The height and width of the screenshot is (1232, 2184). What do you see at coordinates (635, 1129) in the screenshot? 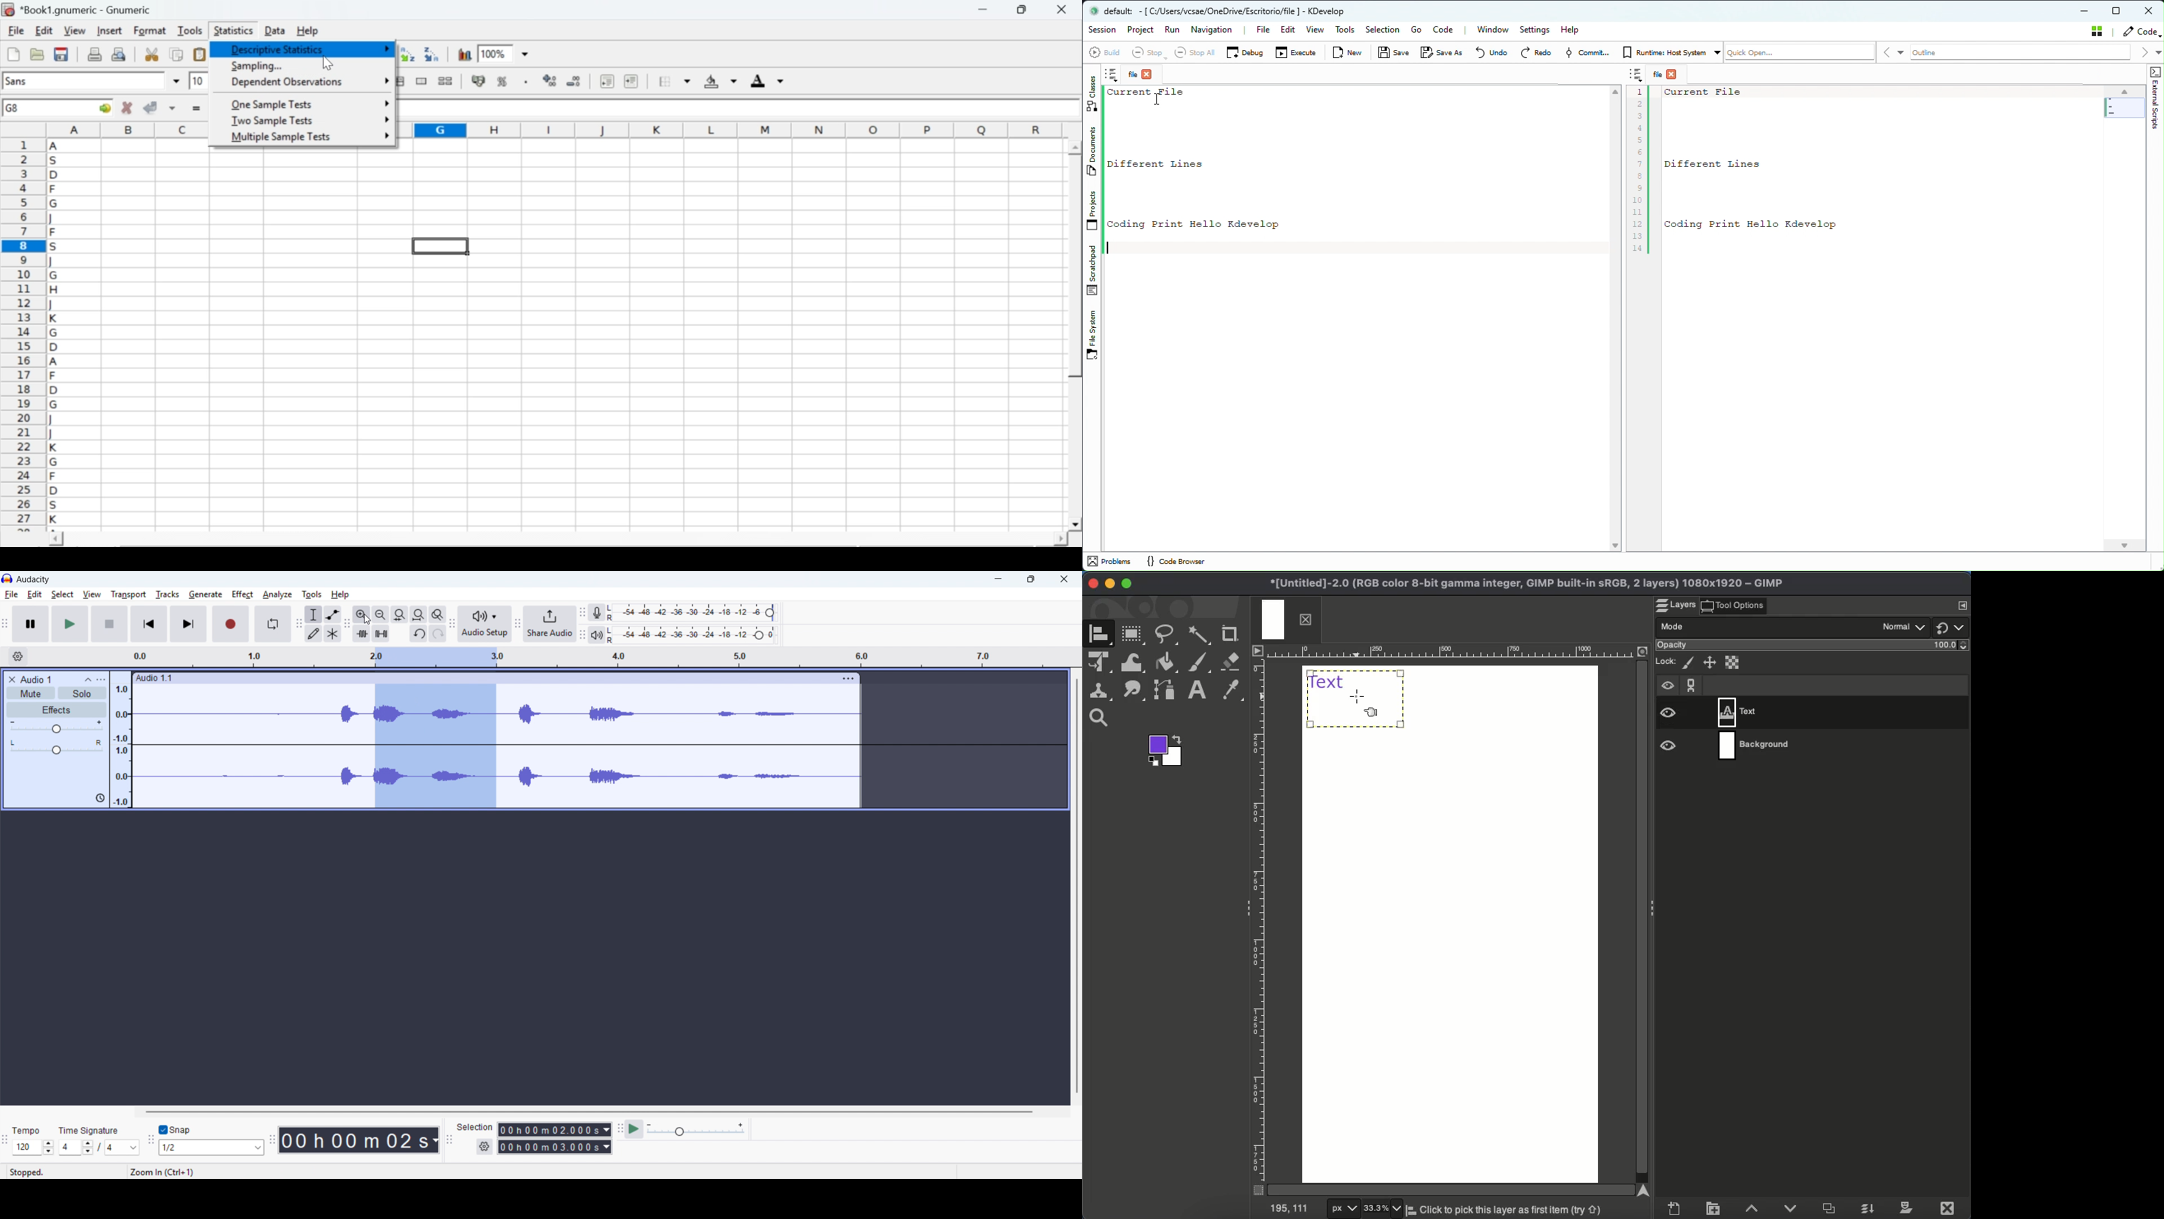
I see `Play at speed ` at bounding box center [635, 1129].